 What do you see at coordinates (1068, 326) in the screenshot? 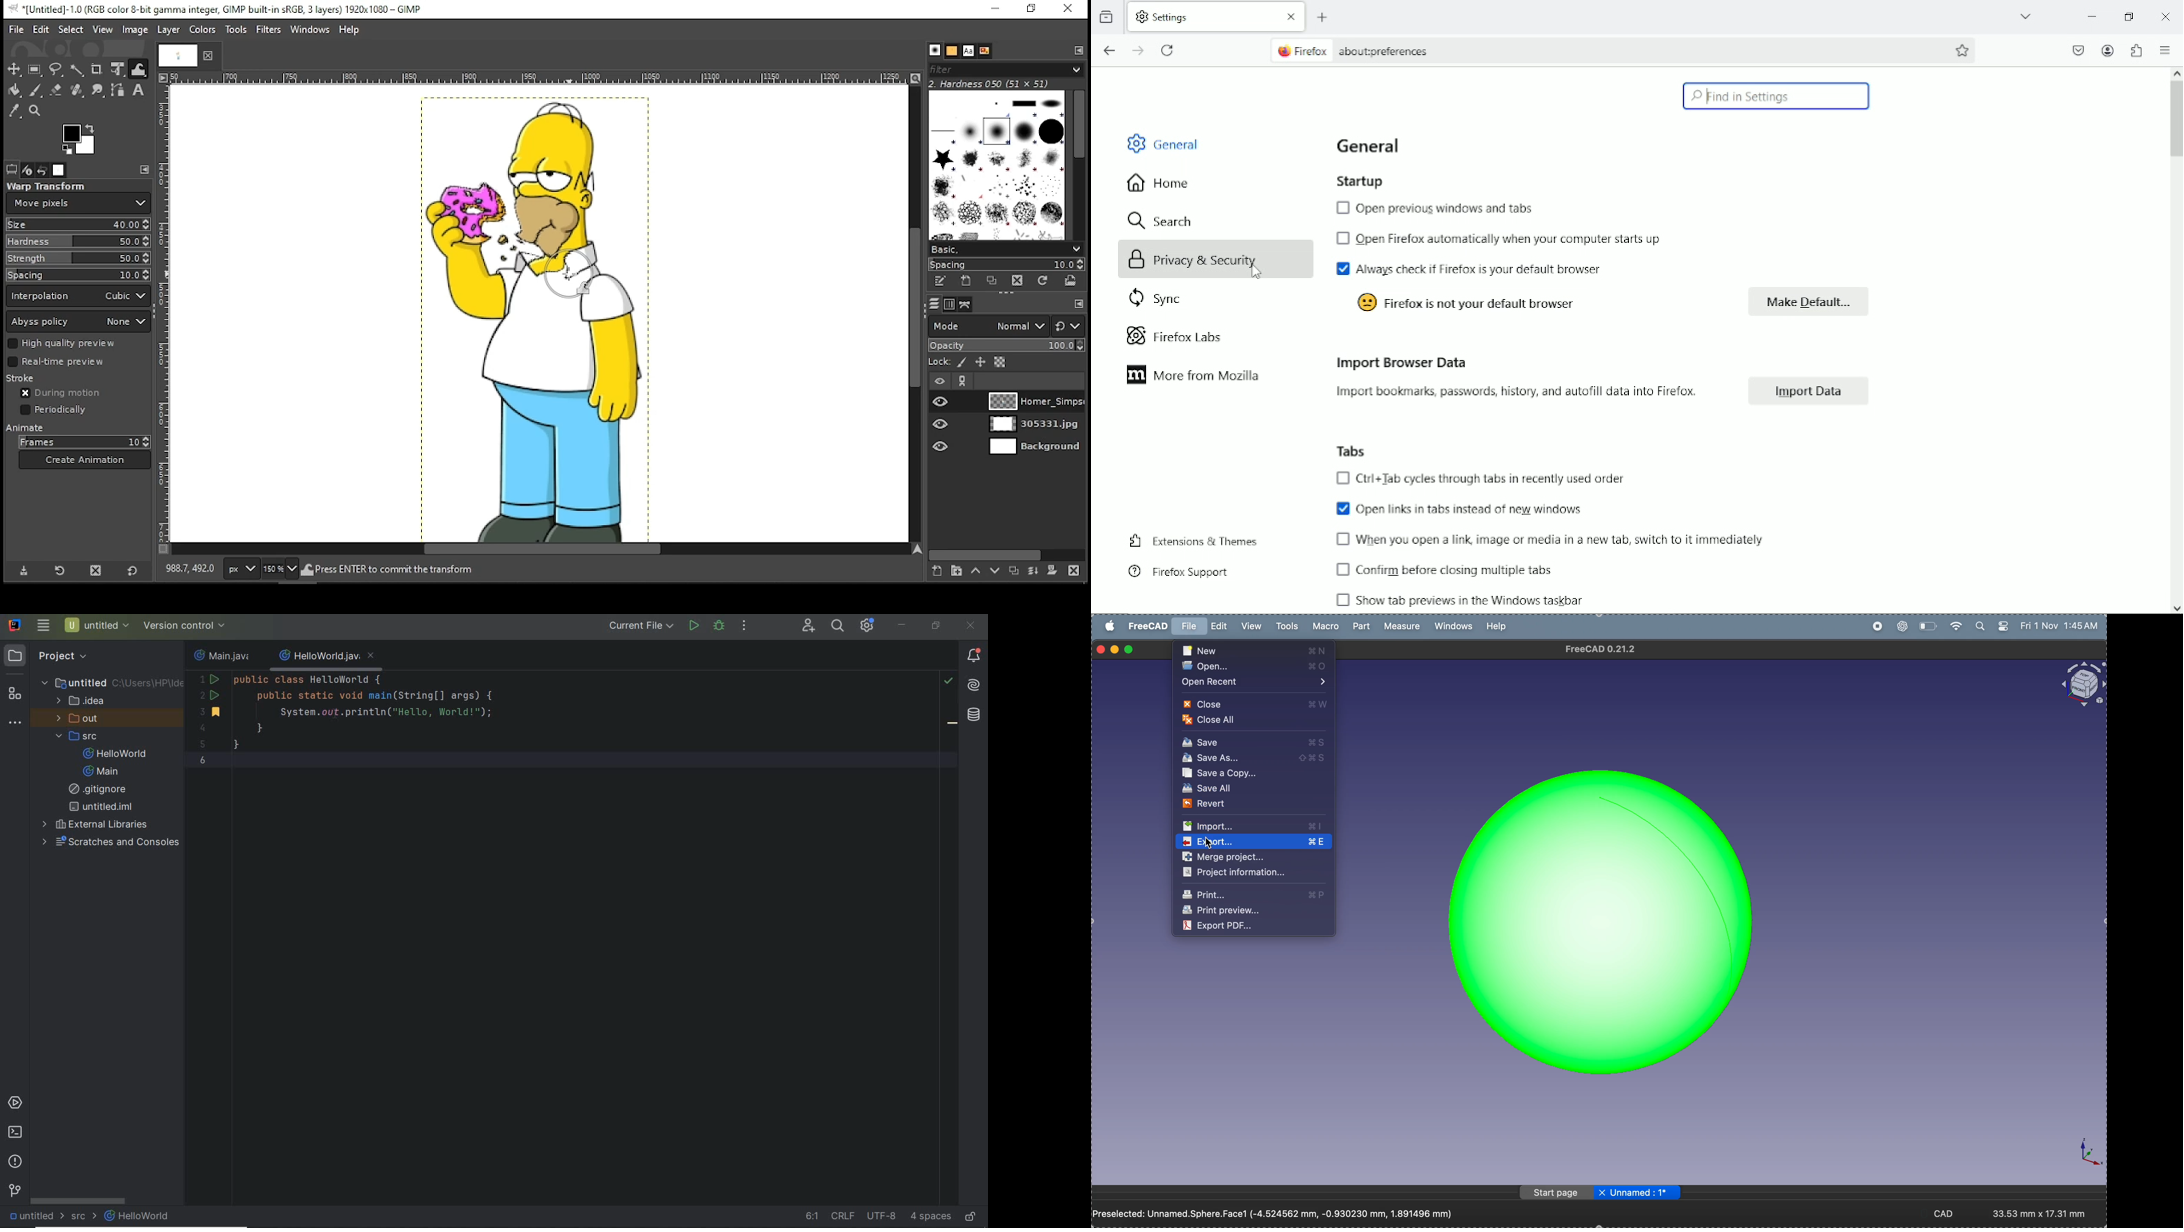
I see `switch to another group of modes` at bounding box center [1068, 326].